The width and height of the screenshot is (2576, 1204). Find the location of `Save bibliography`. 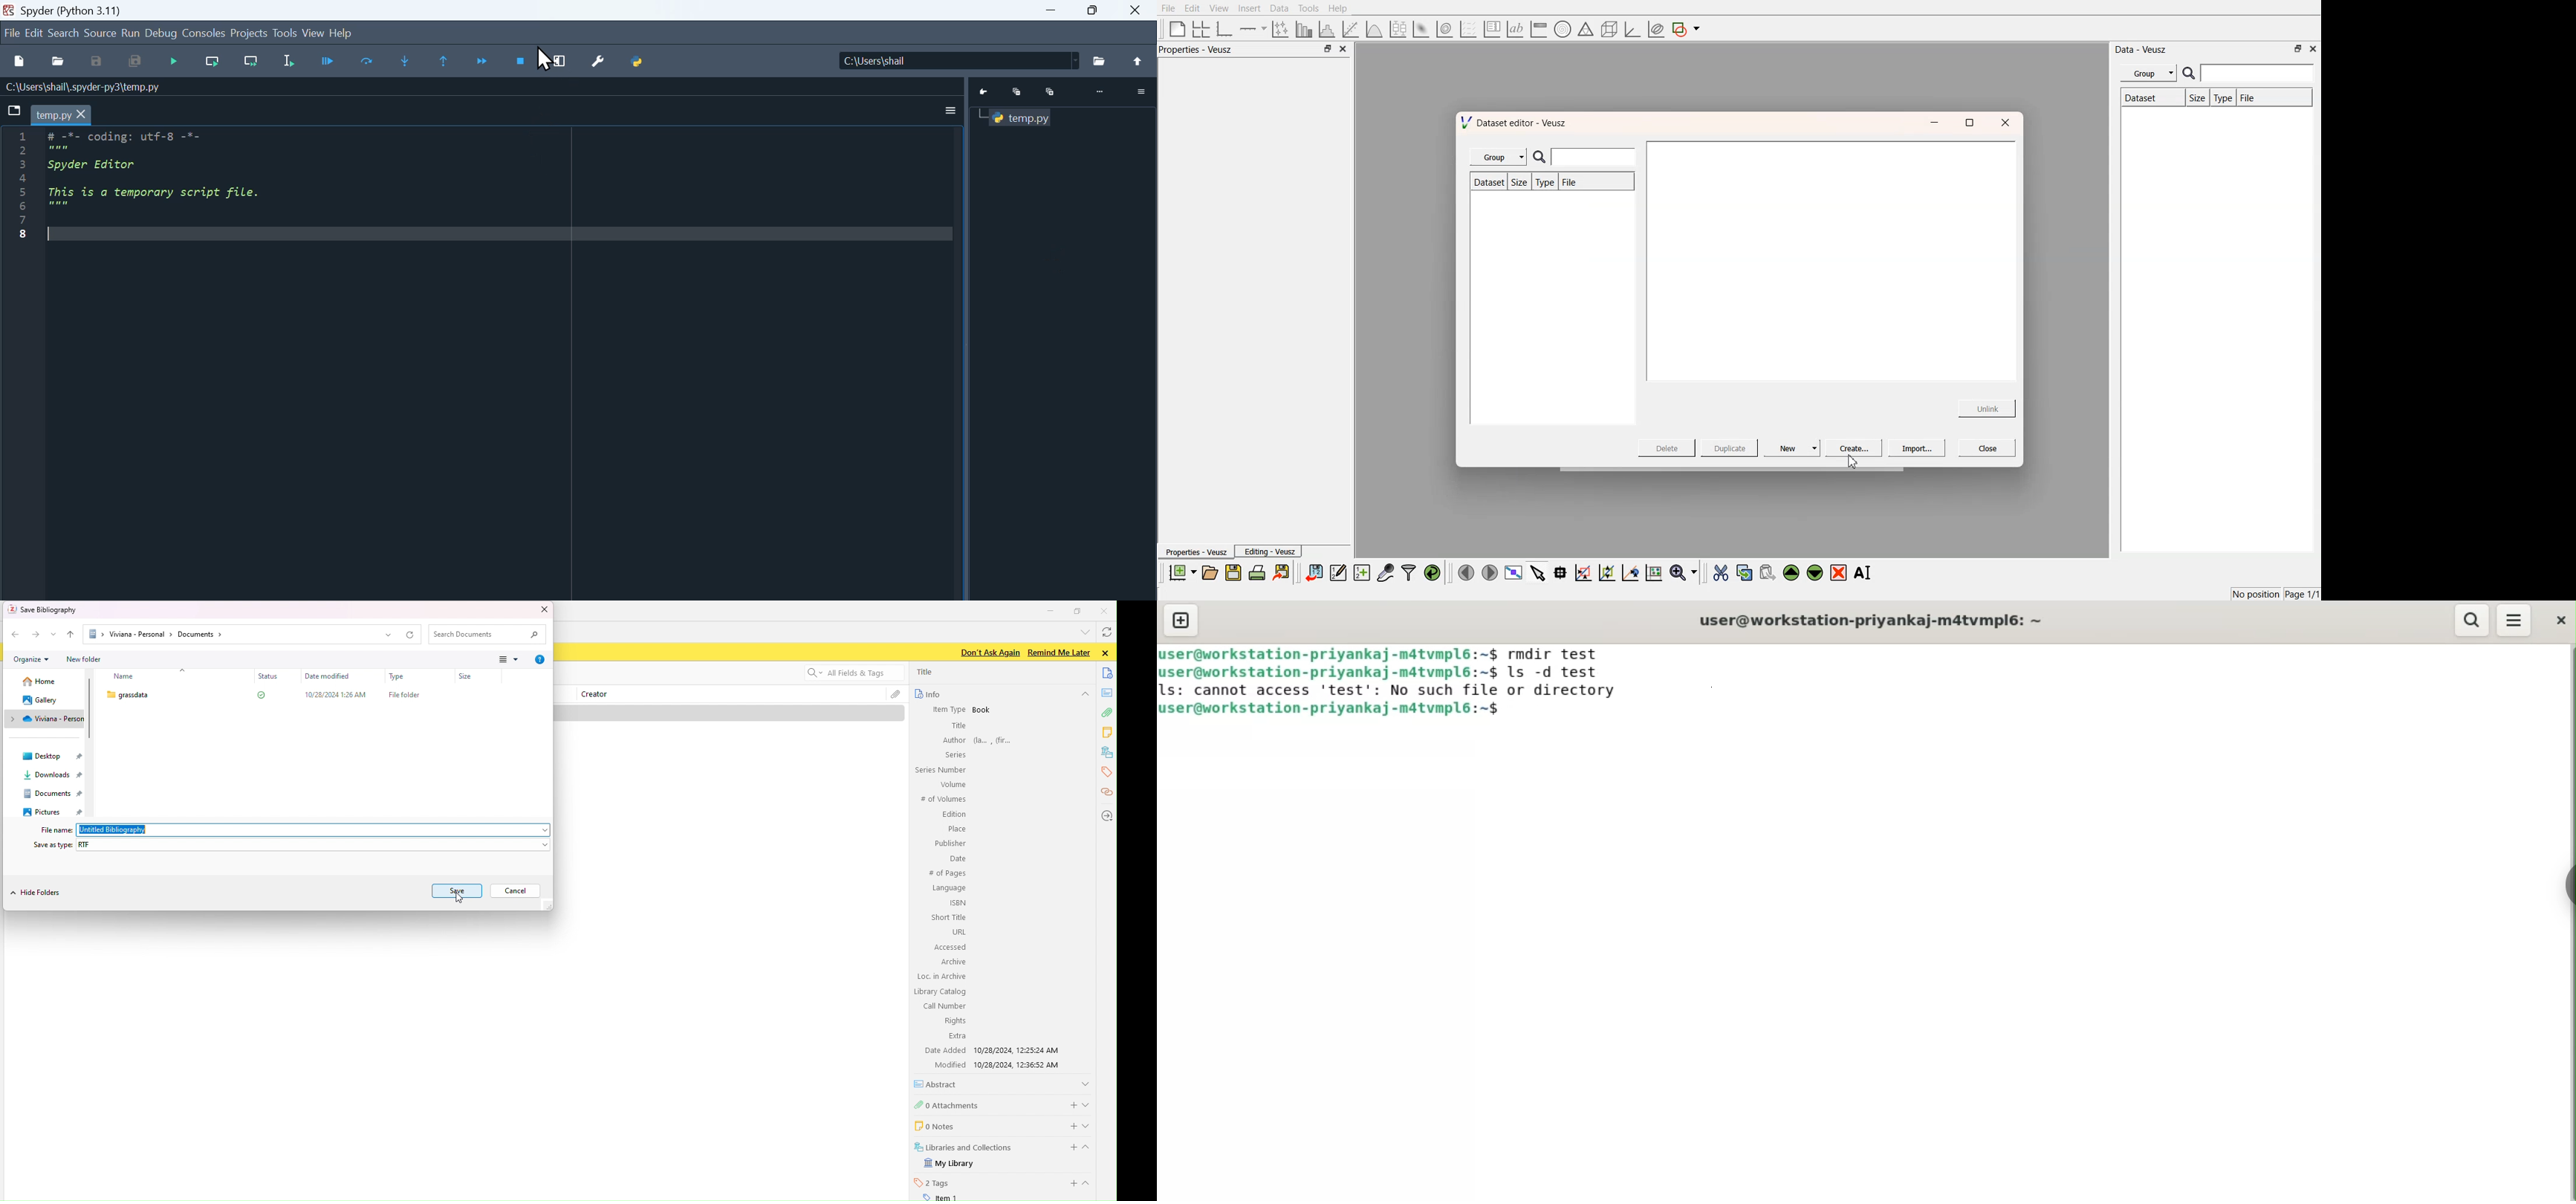

Save bibliography is located at coordinates (47, 609).